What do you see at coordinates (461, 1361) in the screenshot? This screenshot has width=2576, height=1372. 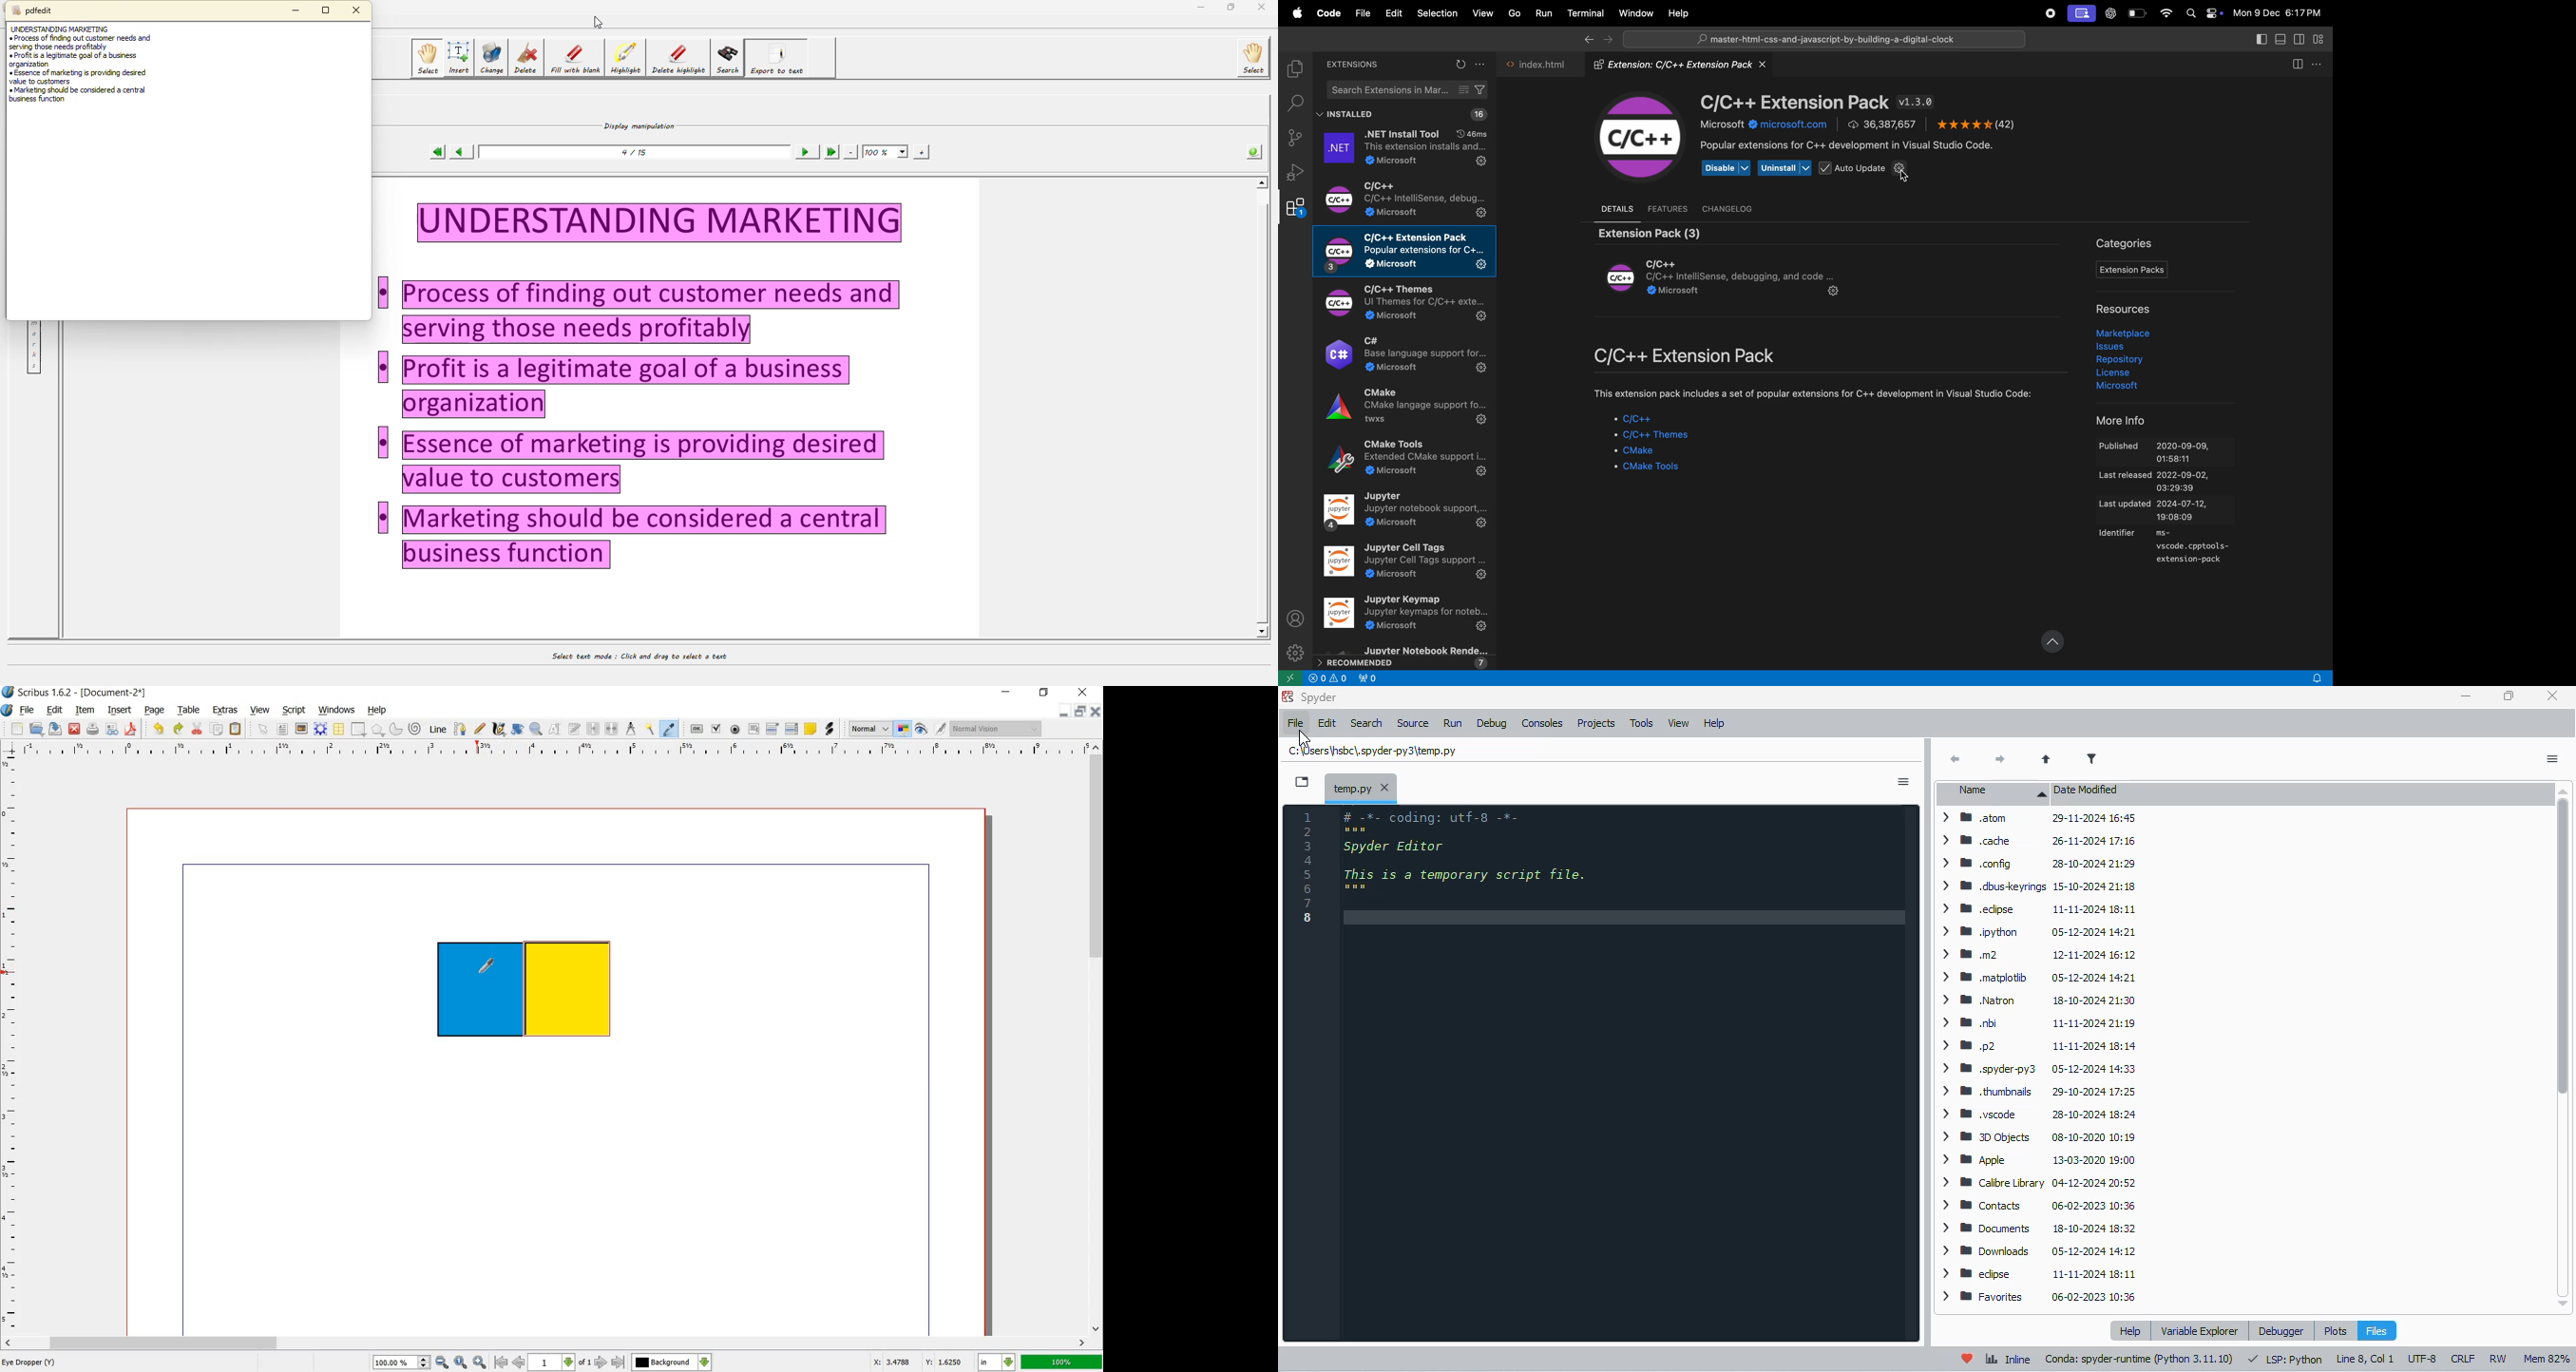 I see `zoom to` at bounding box center [461, 1361].